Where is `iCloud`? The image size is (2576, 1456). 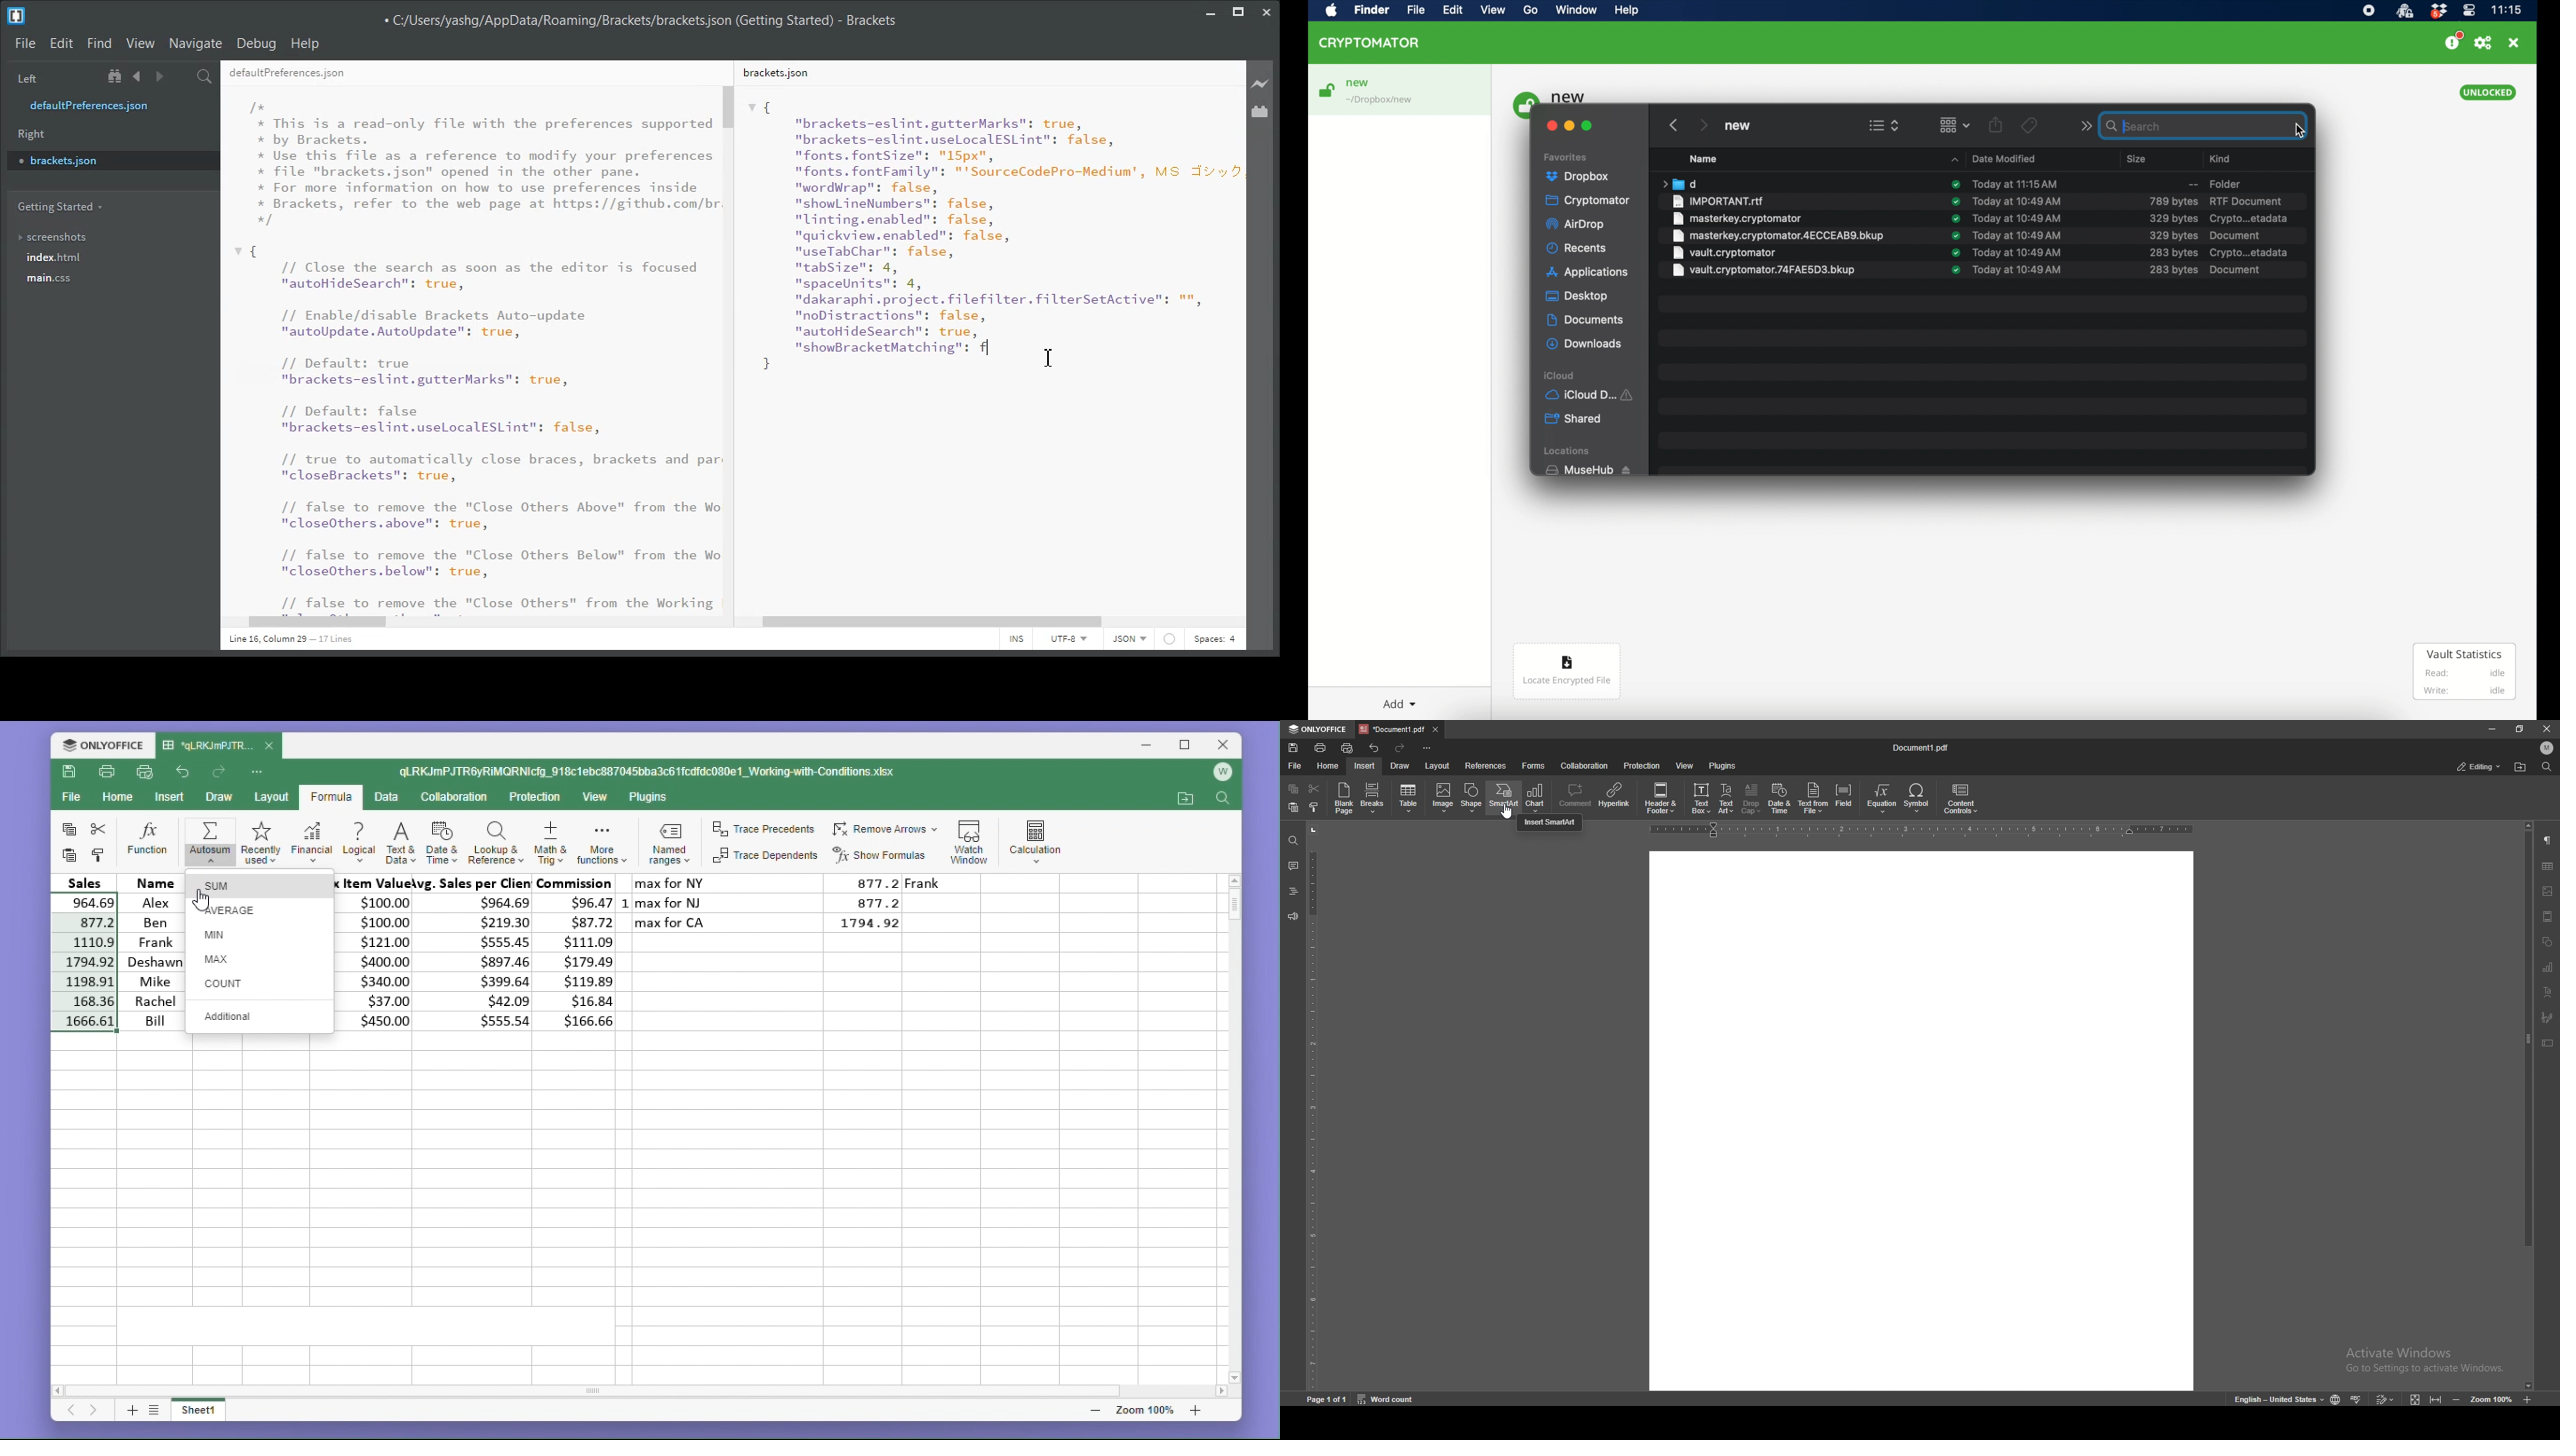
iCloud is located at coordinates (1560, 376).